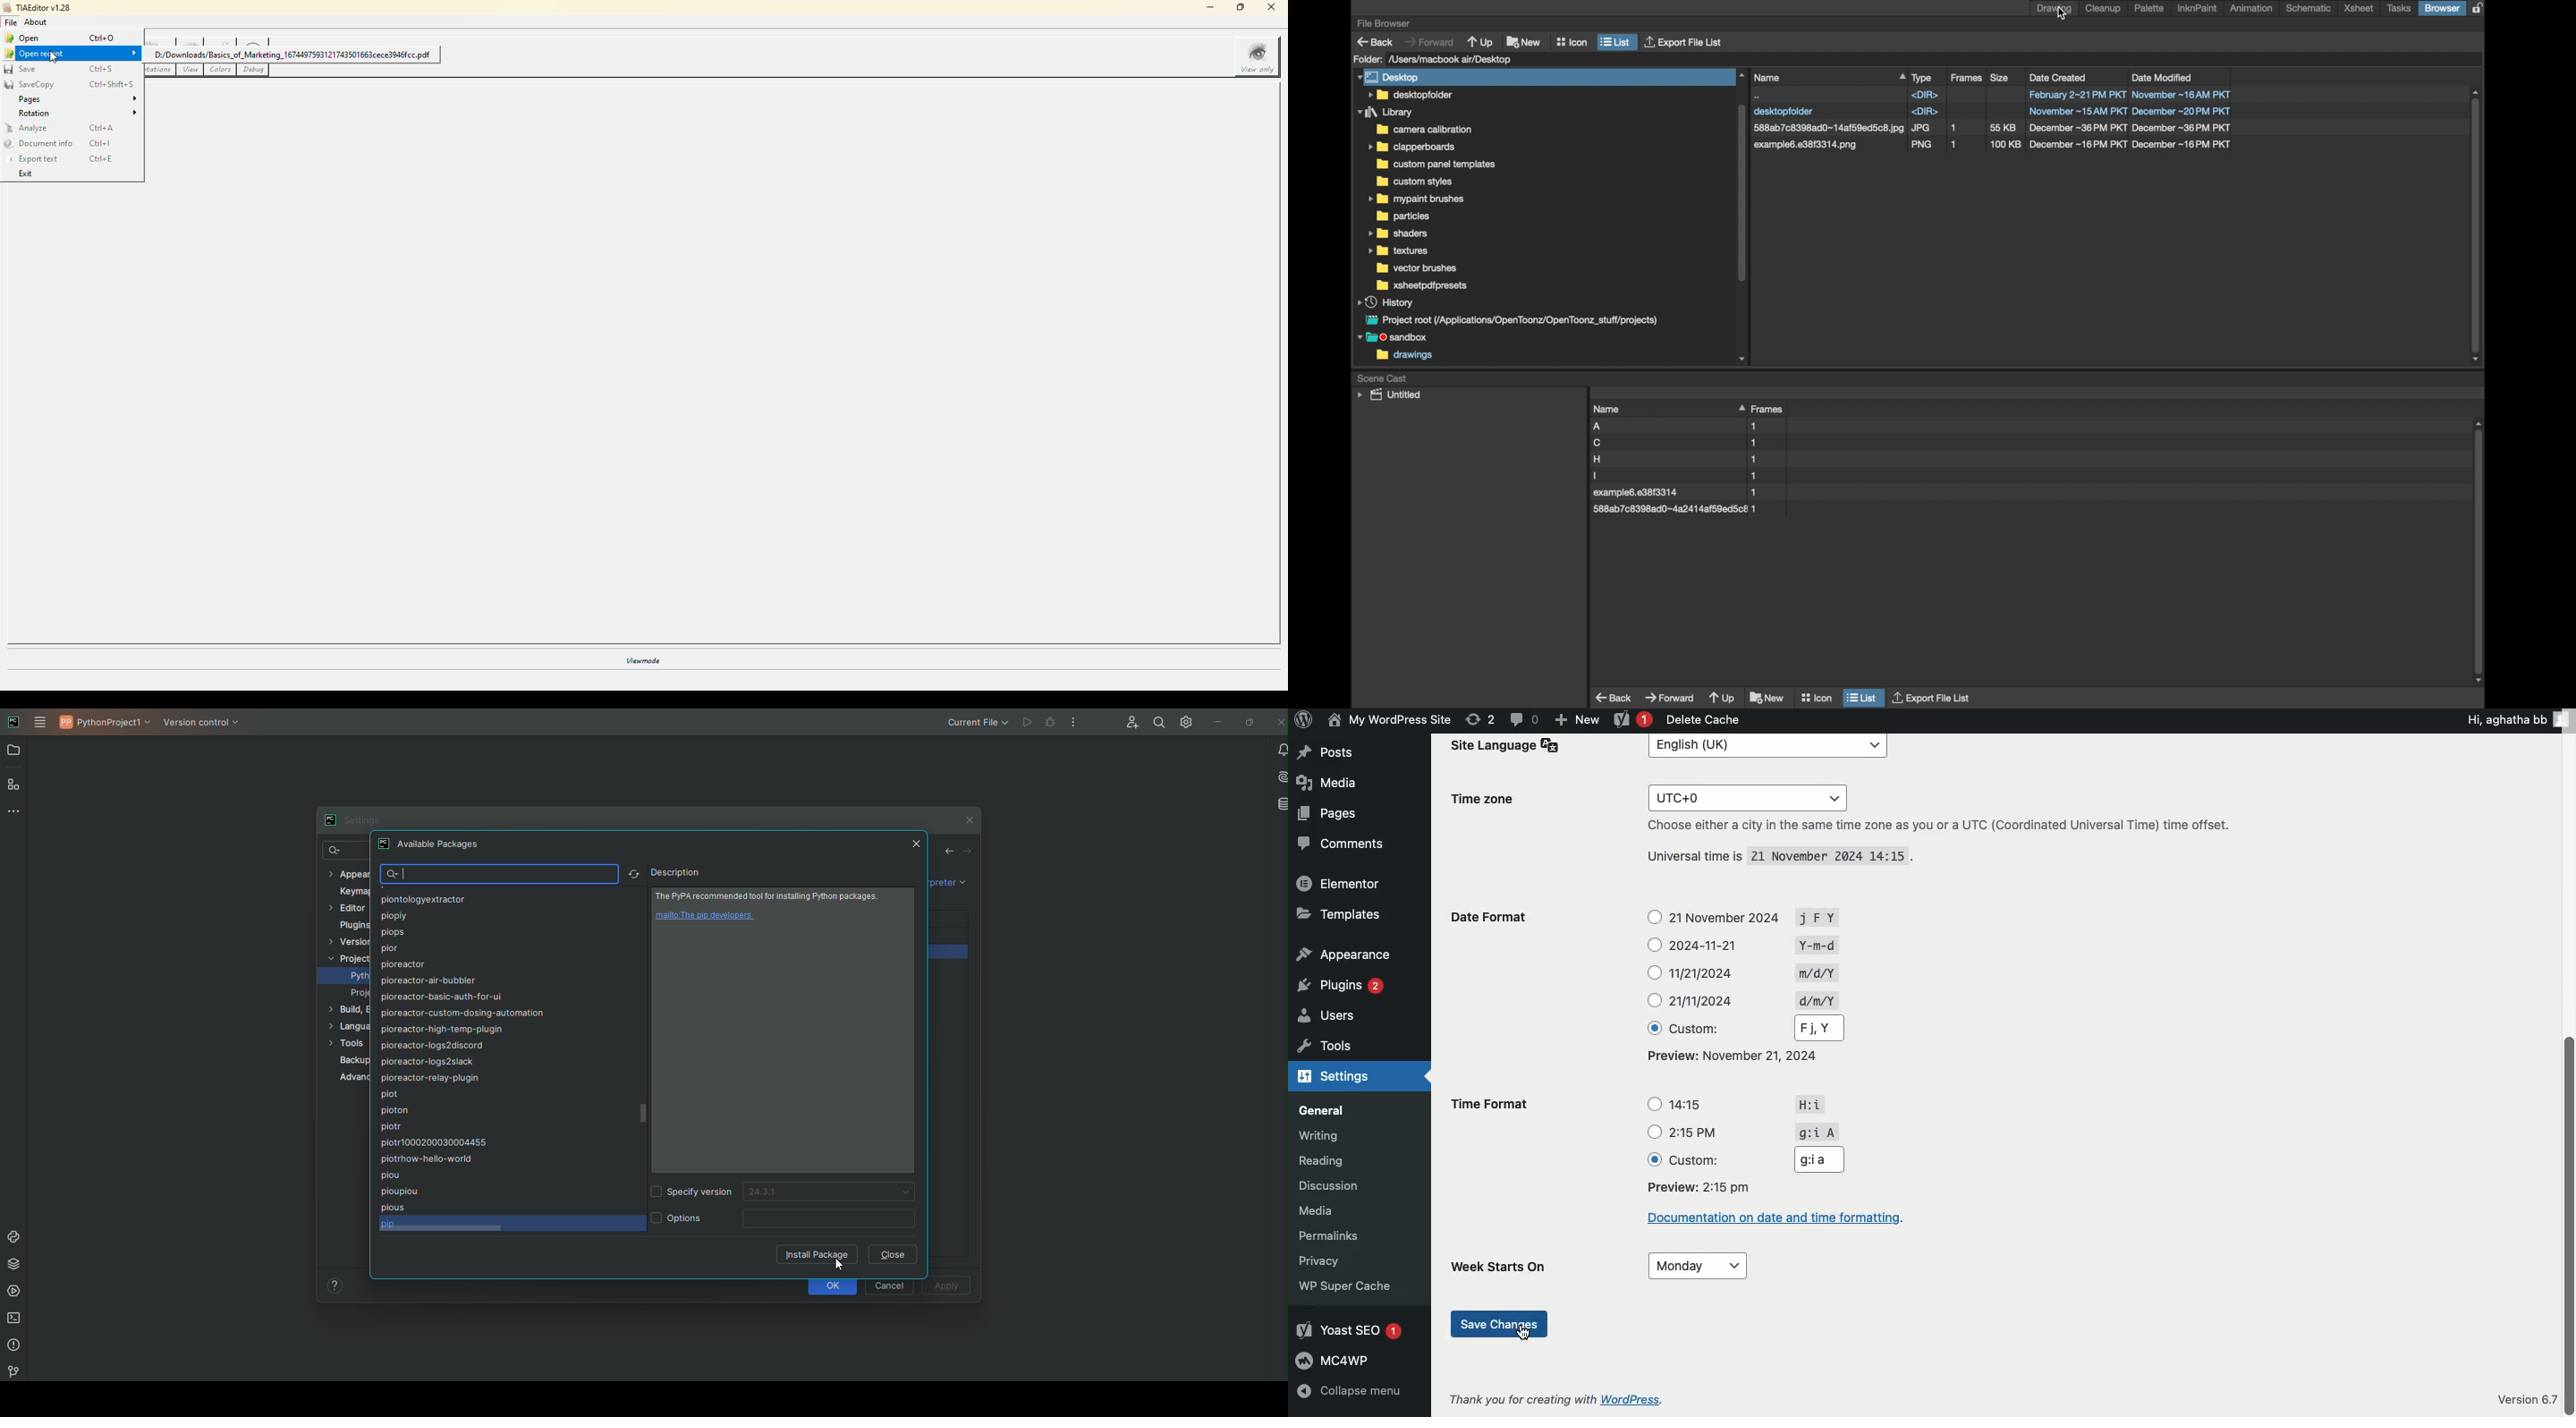 The image size is (2576, 1428). What do you see at coordinates (1336, 915) in the screenshot?
I see `Templates` at bounding box center [1336, 915].